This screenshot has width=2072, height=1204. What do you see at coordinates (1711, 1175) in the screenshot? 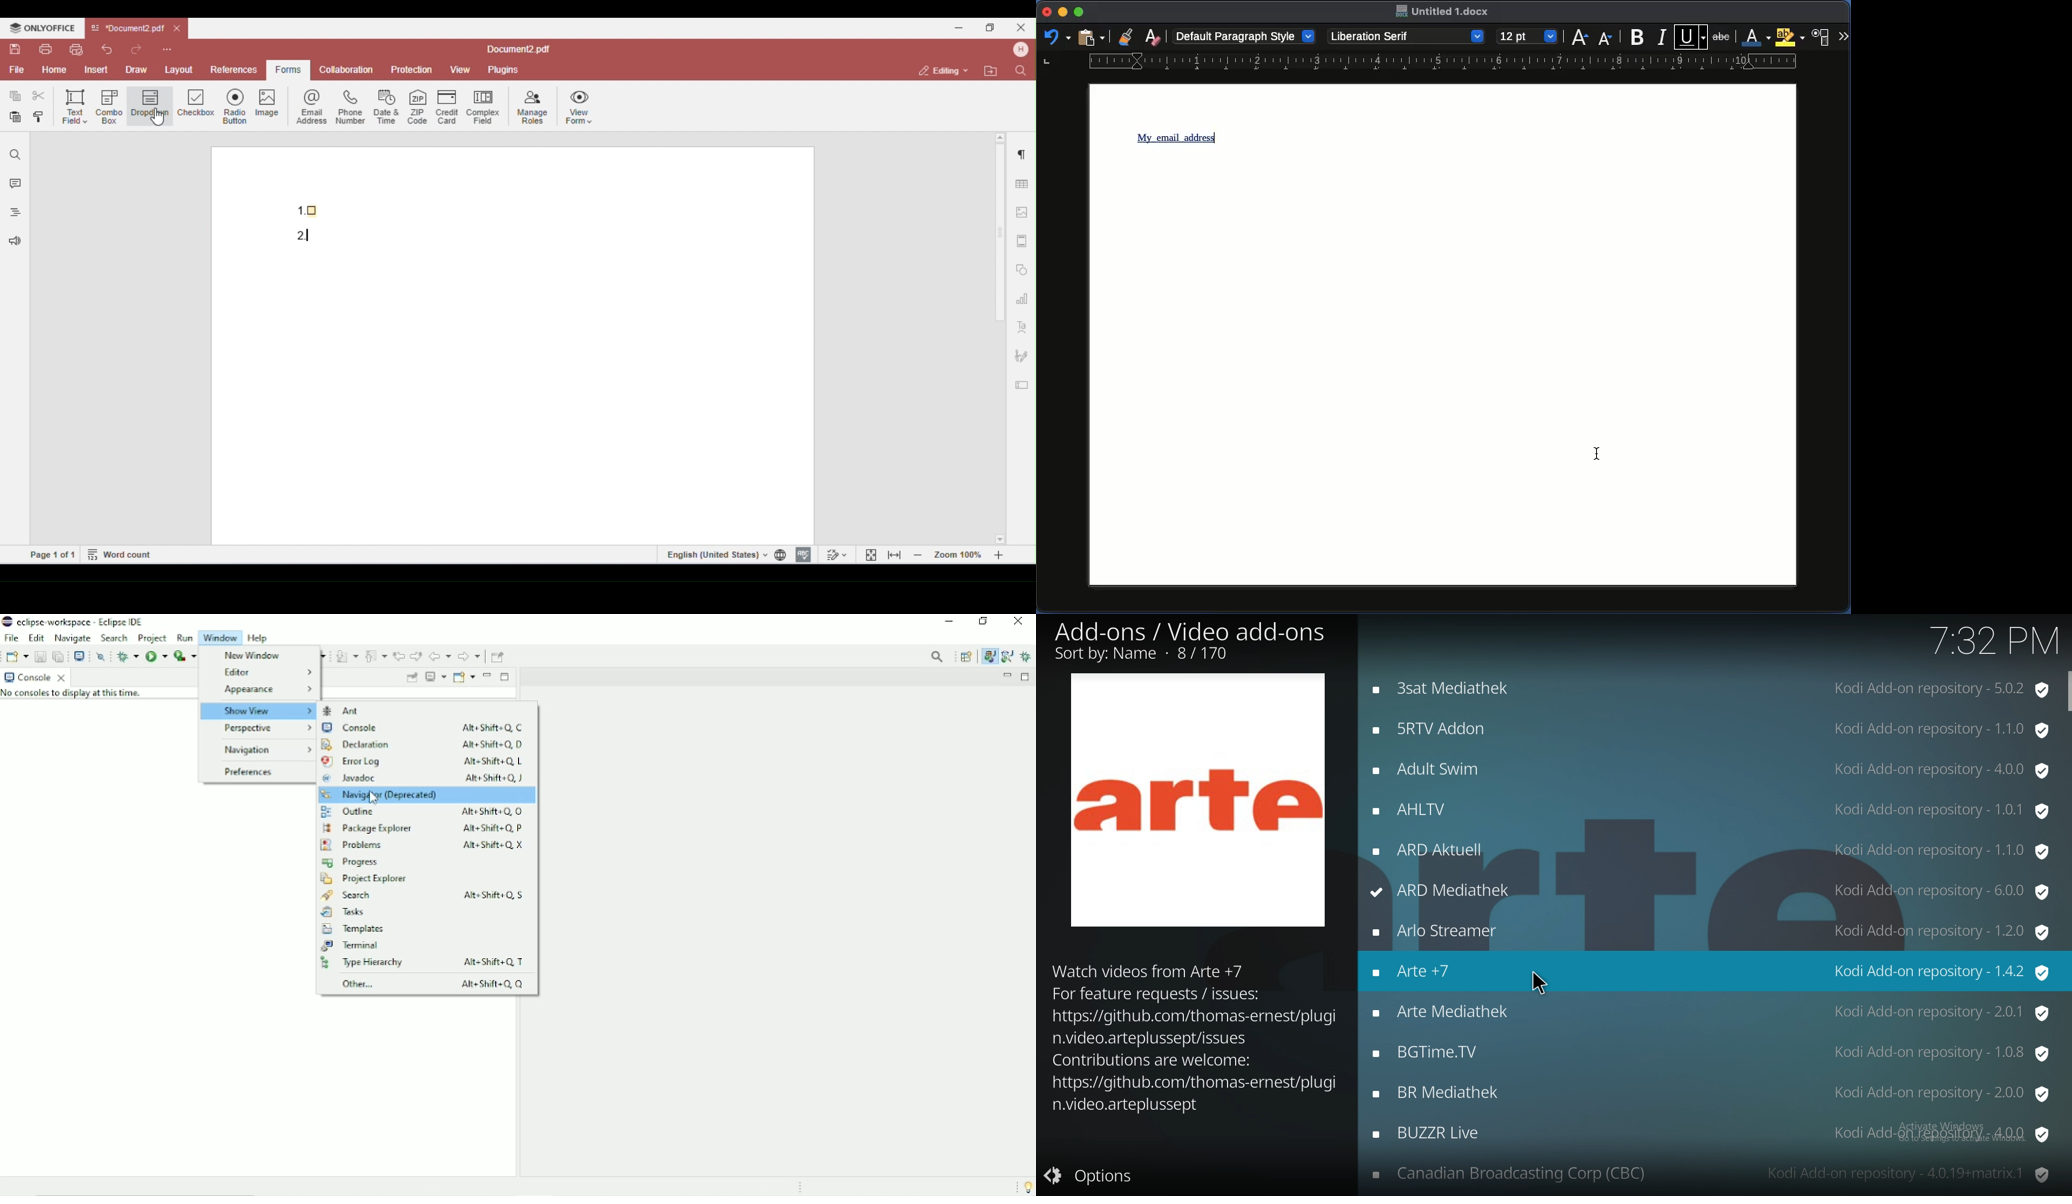
I see `add on` at bounding box center [1711, 1175].